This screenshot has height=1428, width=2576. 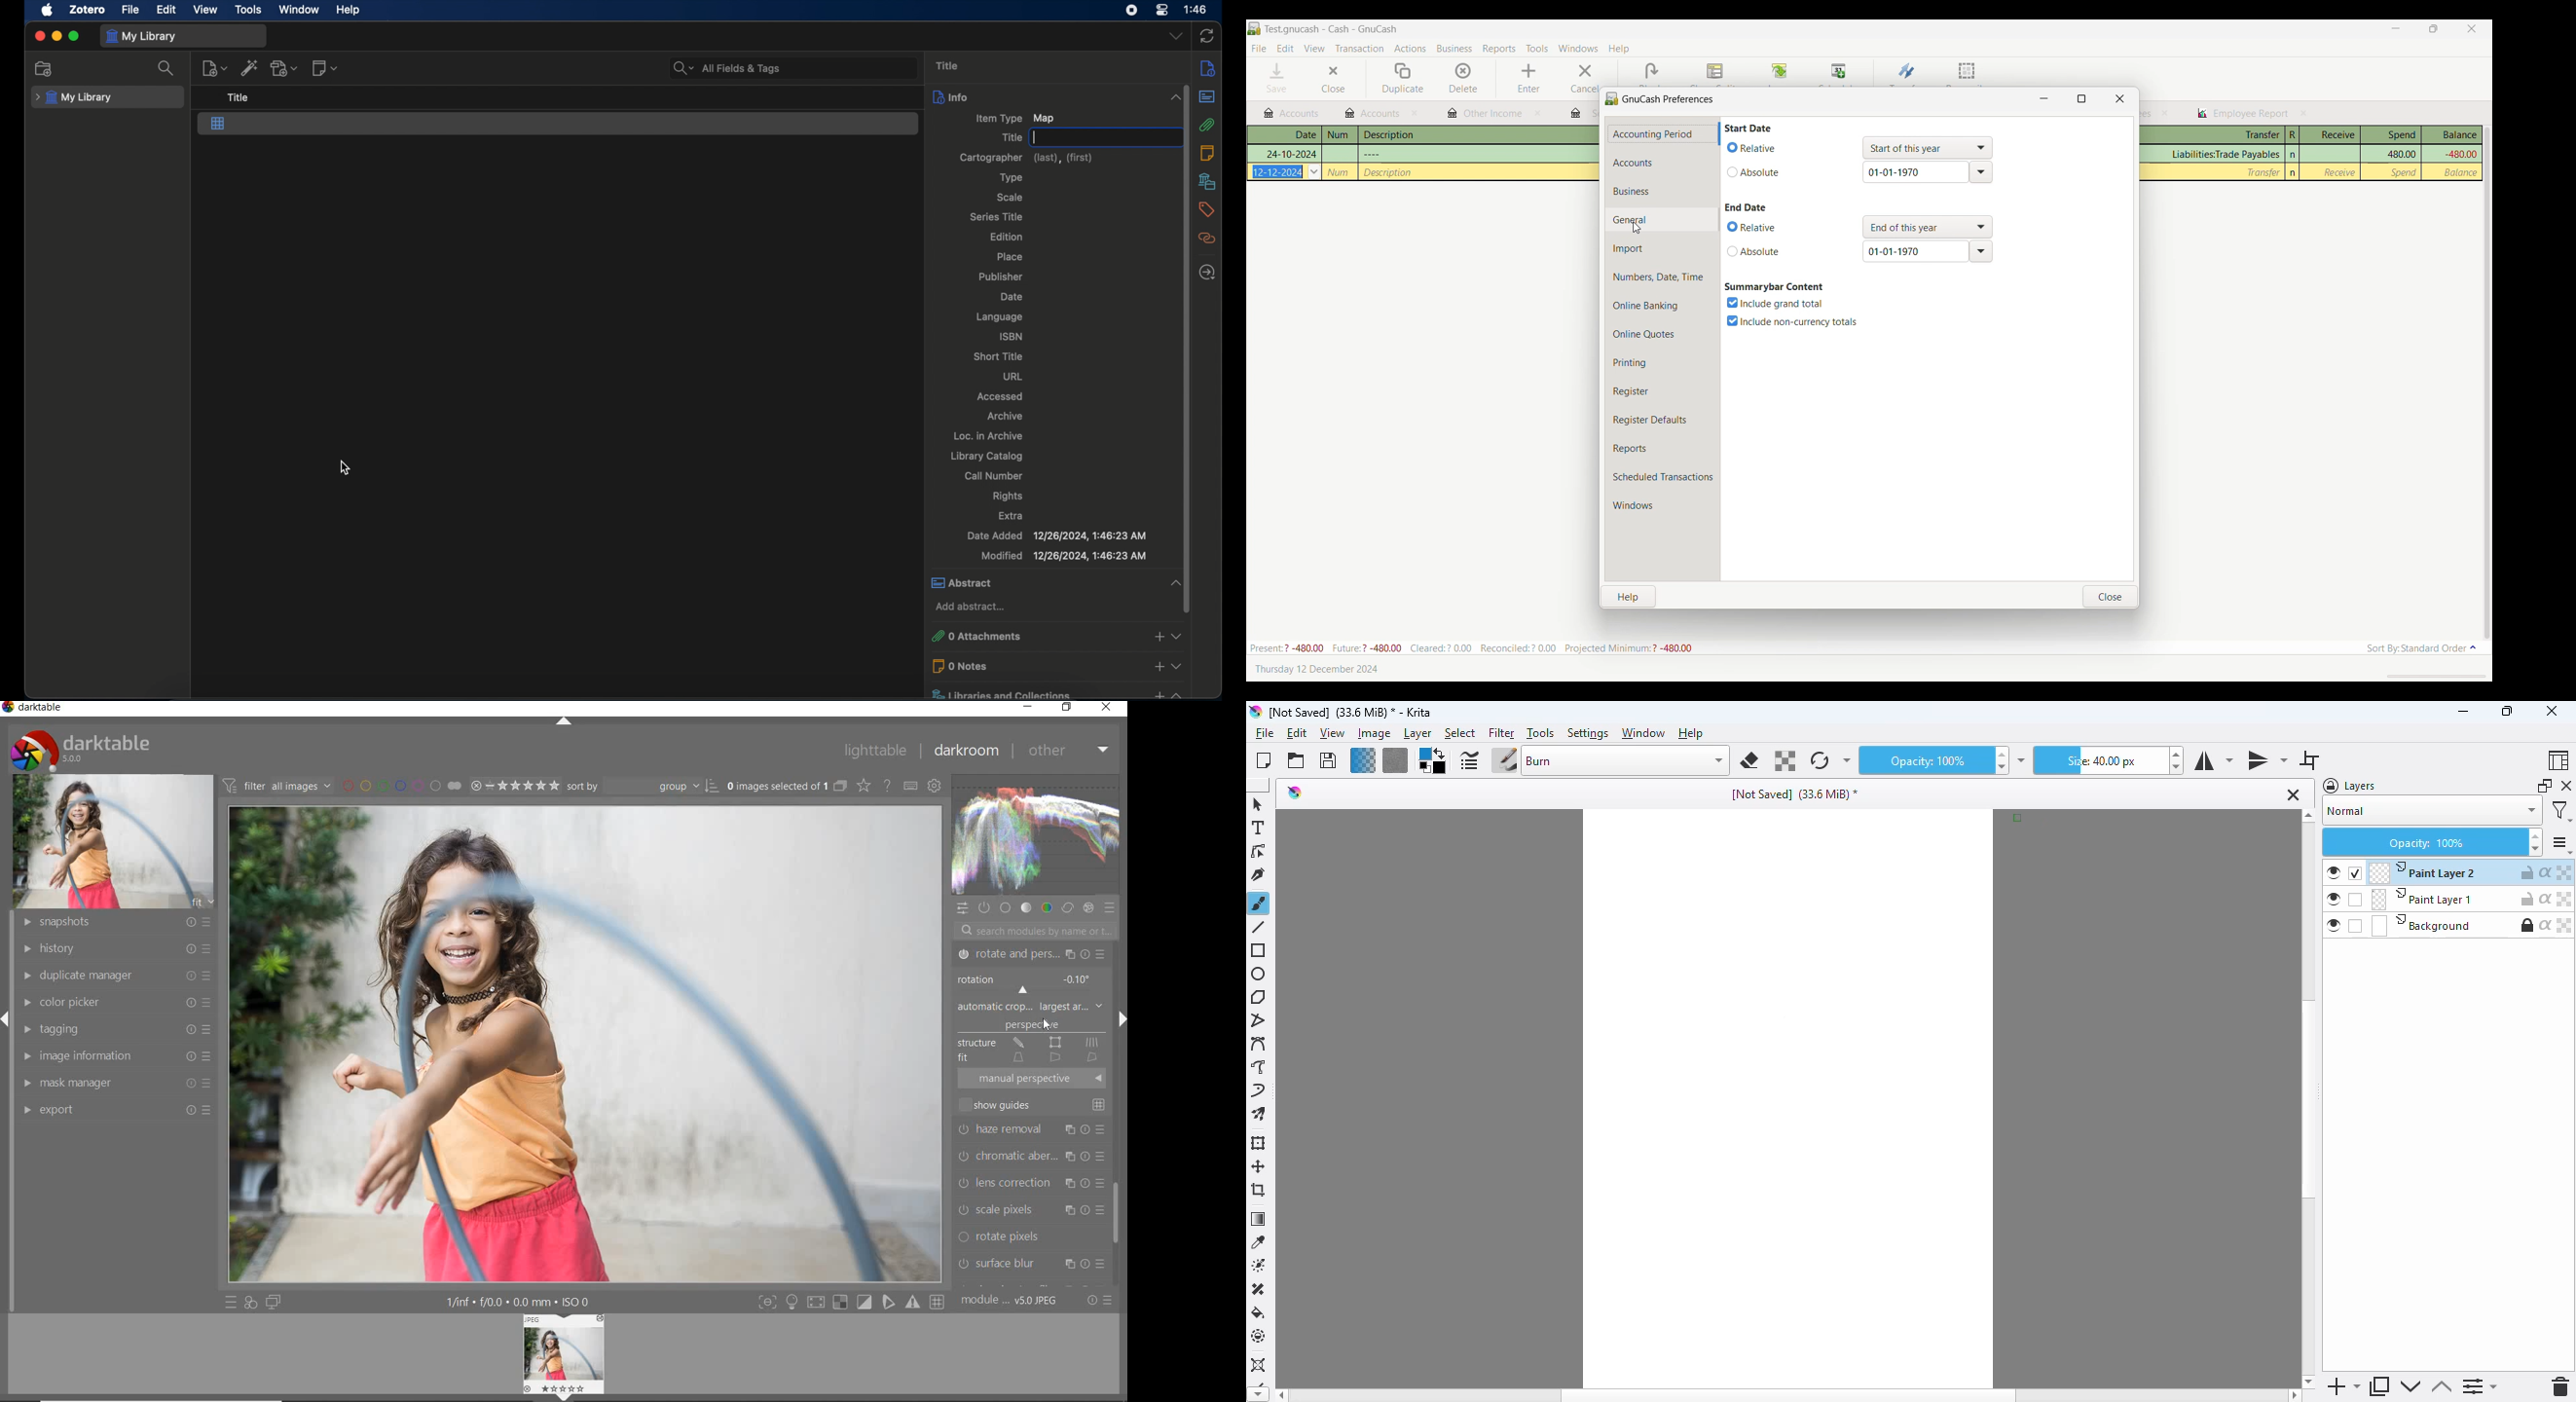 What do you see at coordinates (344, 468) in the screenshot?
I see `cursor` at bounding box center [344, 468].